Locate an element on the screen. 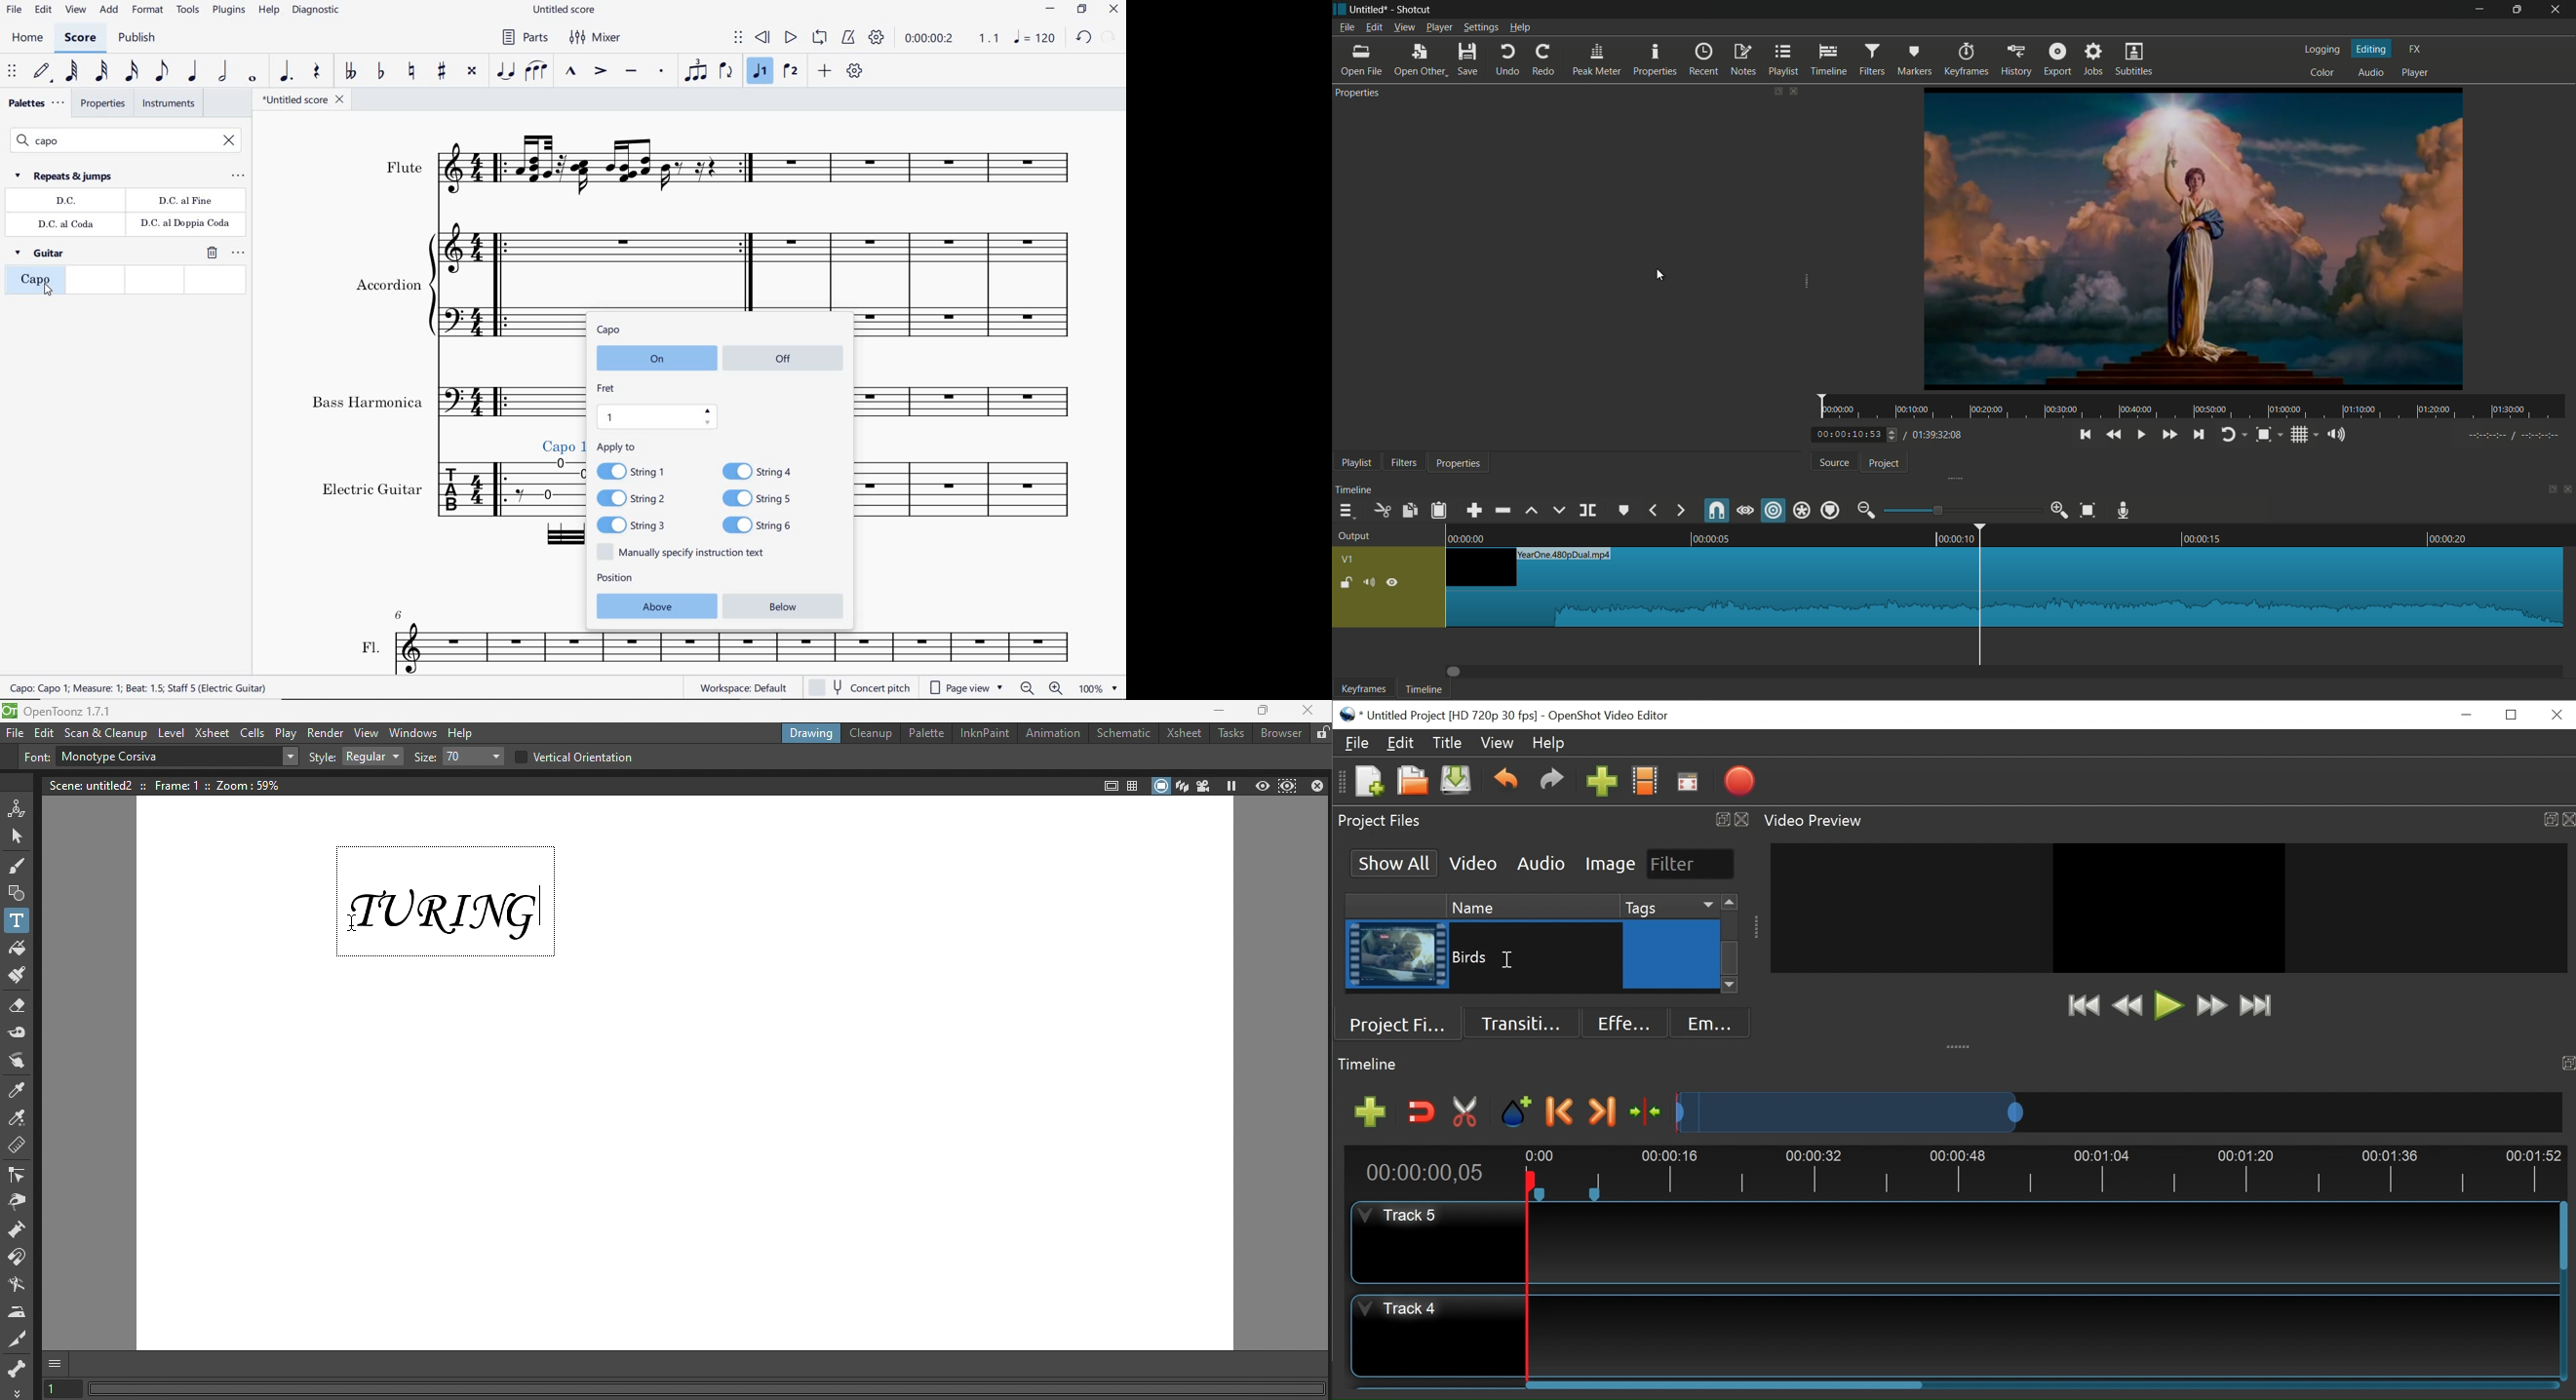 The width and height of the screenshot is (2576, 1400). remove is located at coordinates (230, 141).